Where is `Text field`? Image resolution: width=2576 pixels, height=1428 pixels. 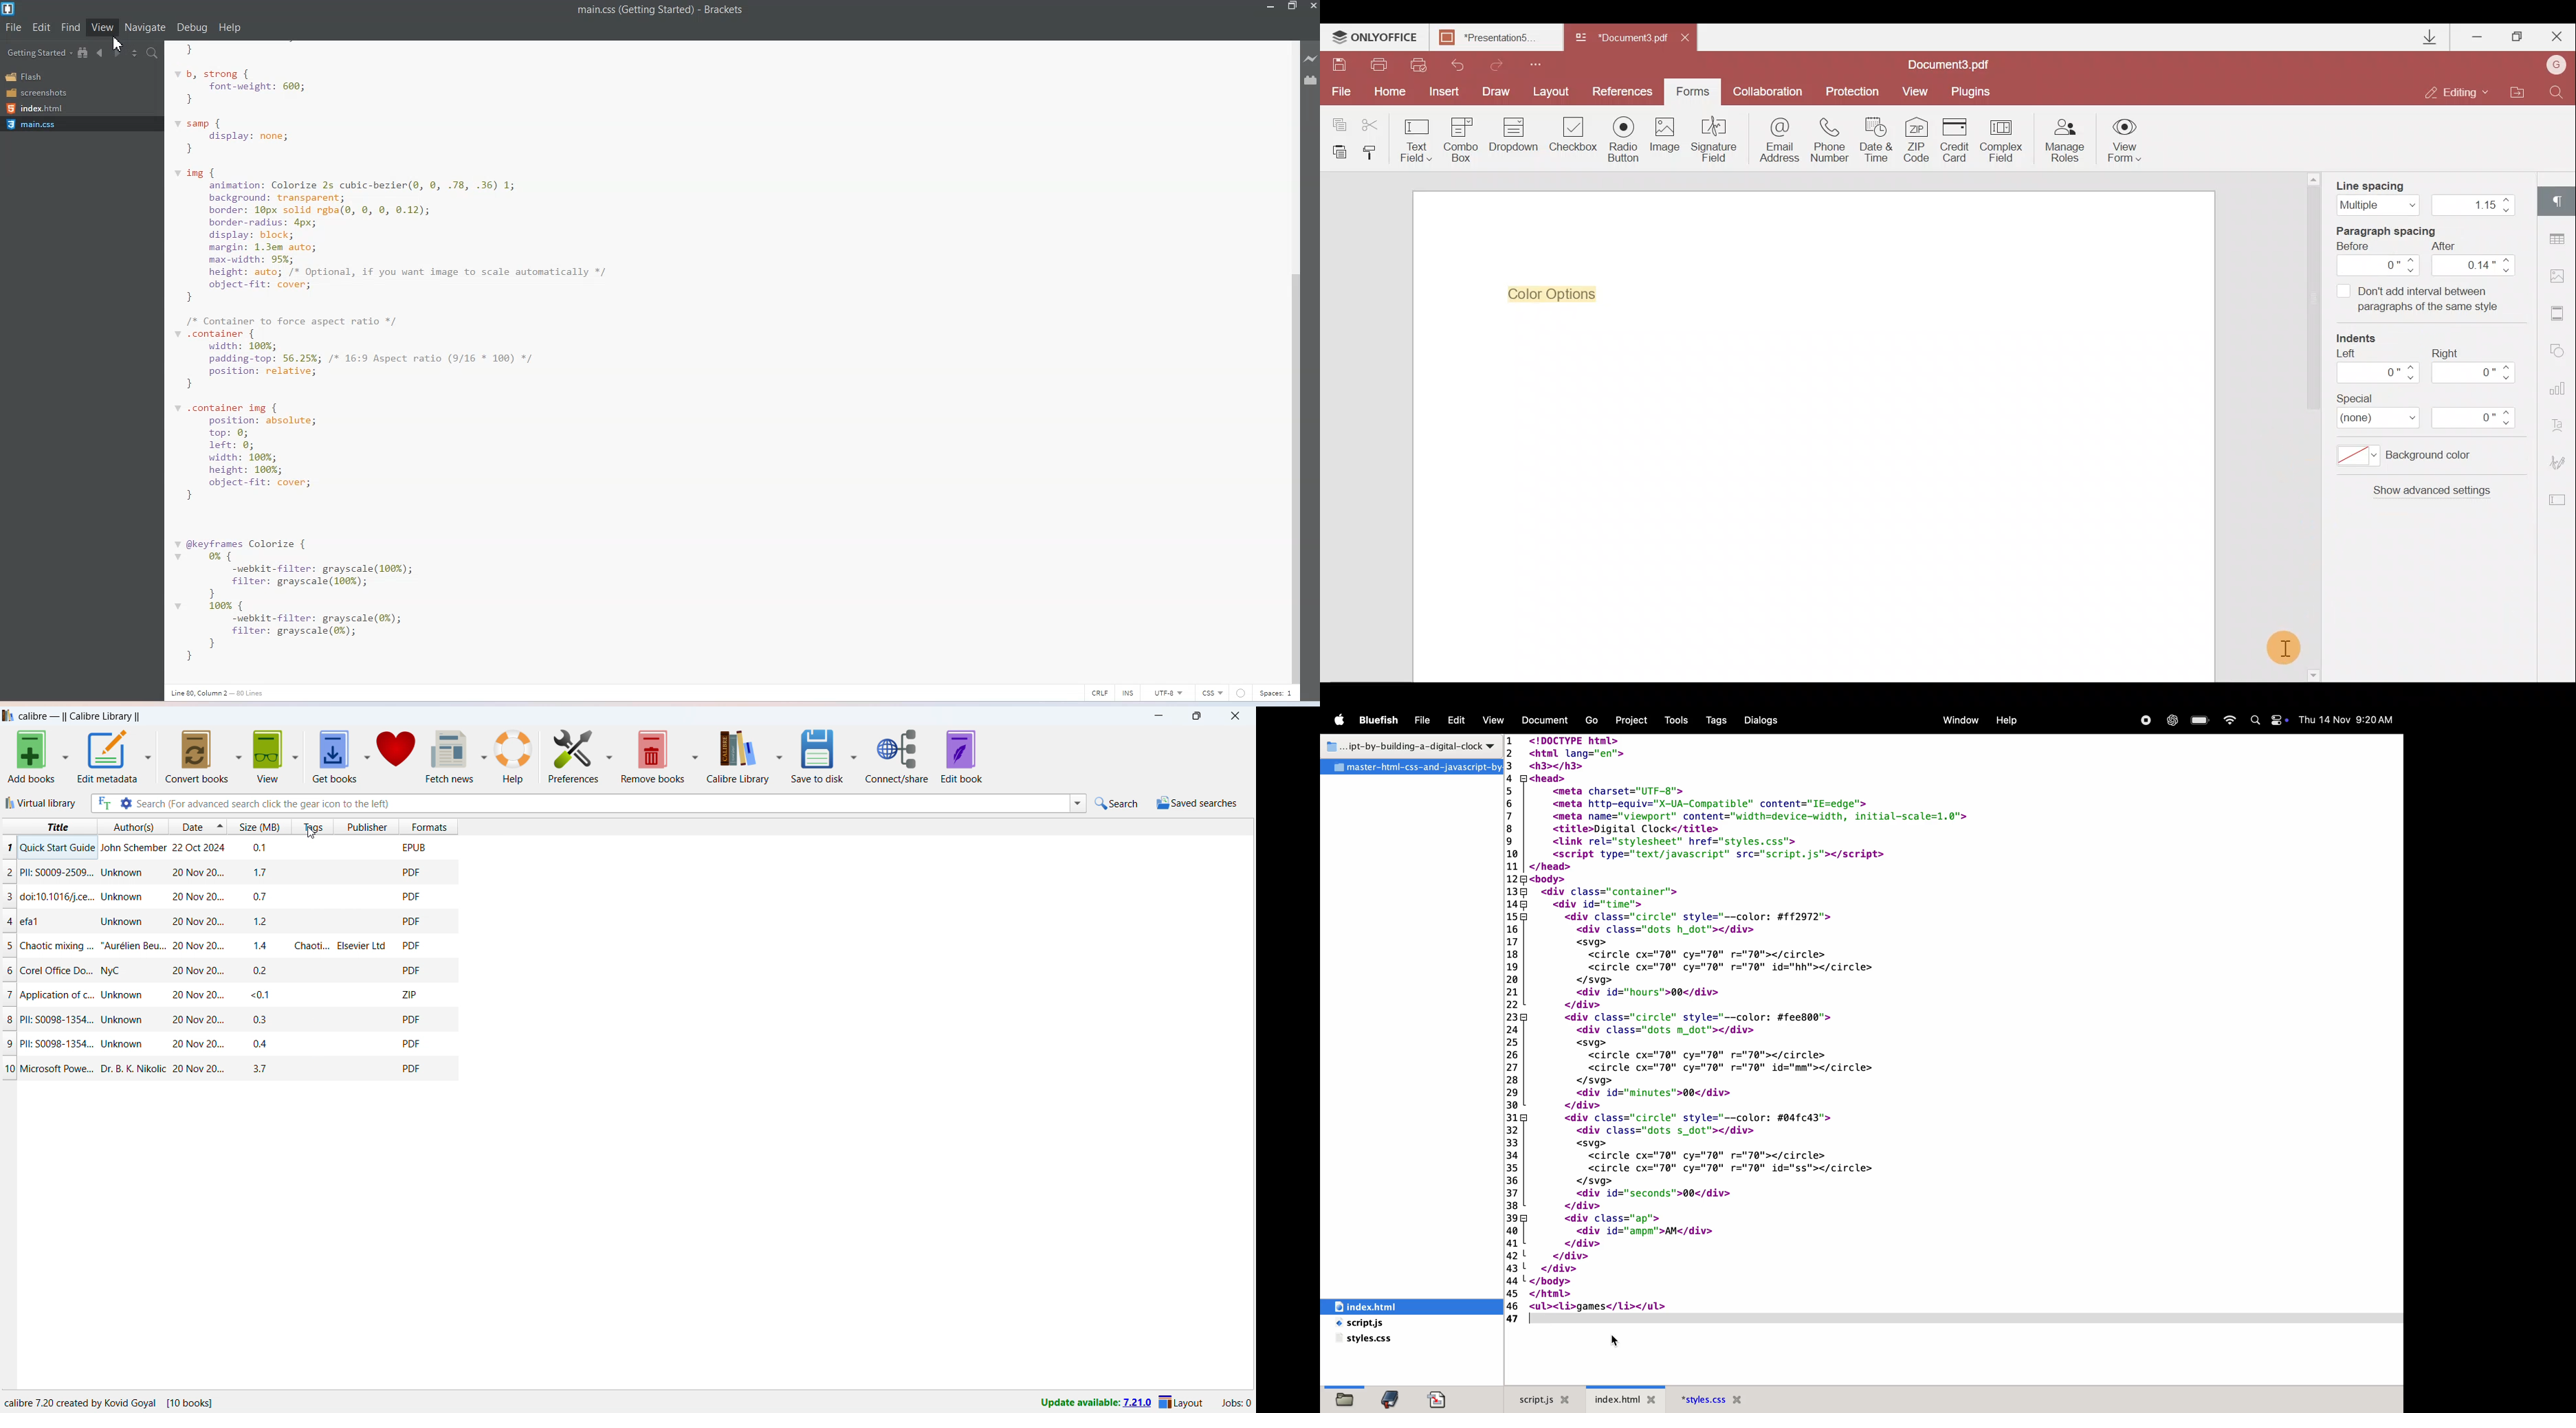
Text field is located at coordinates (1414, 140).